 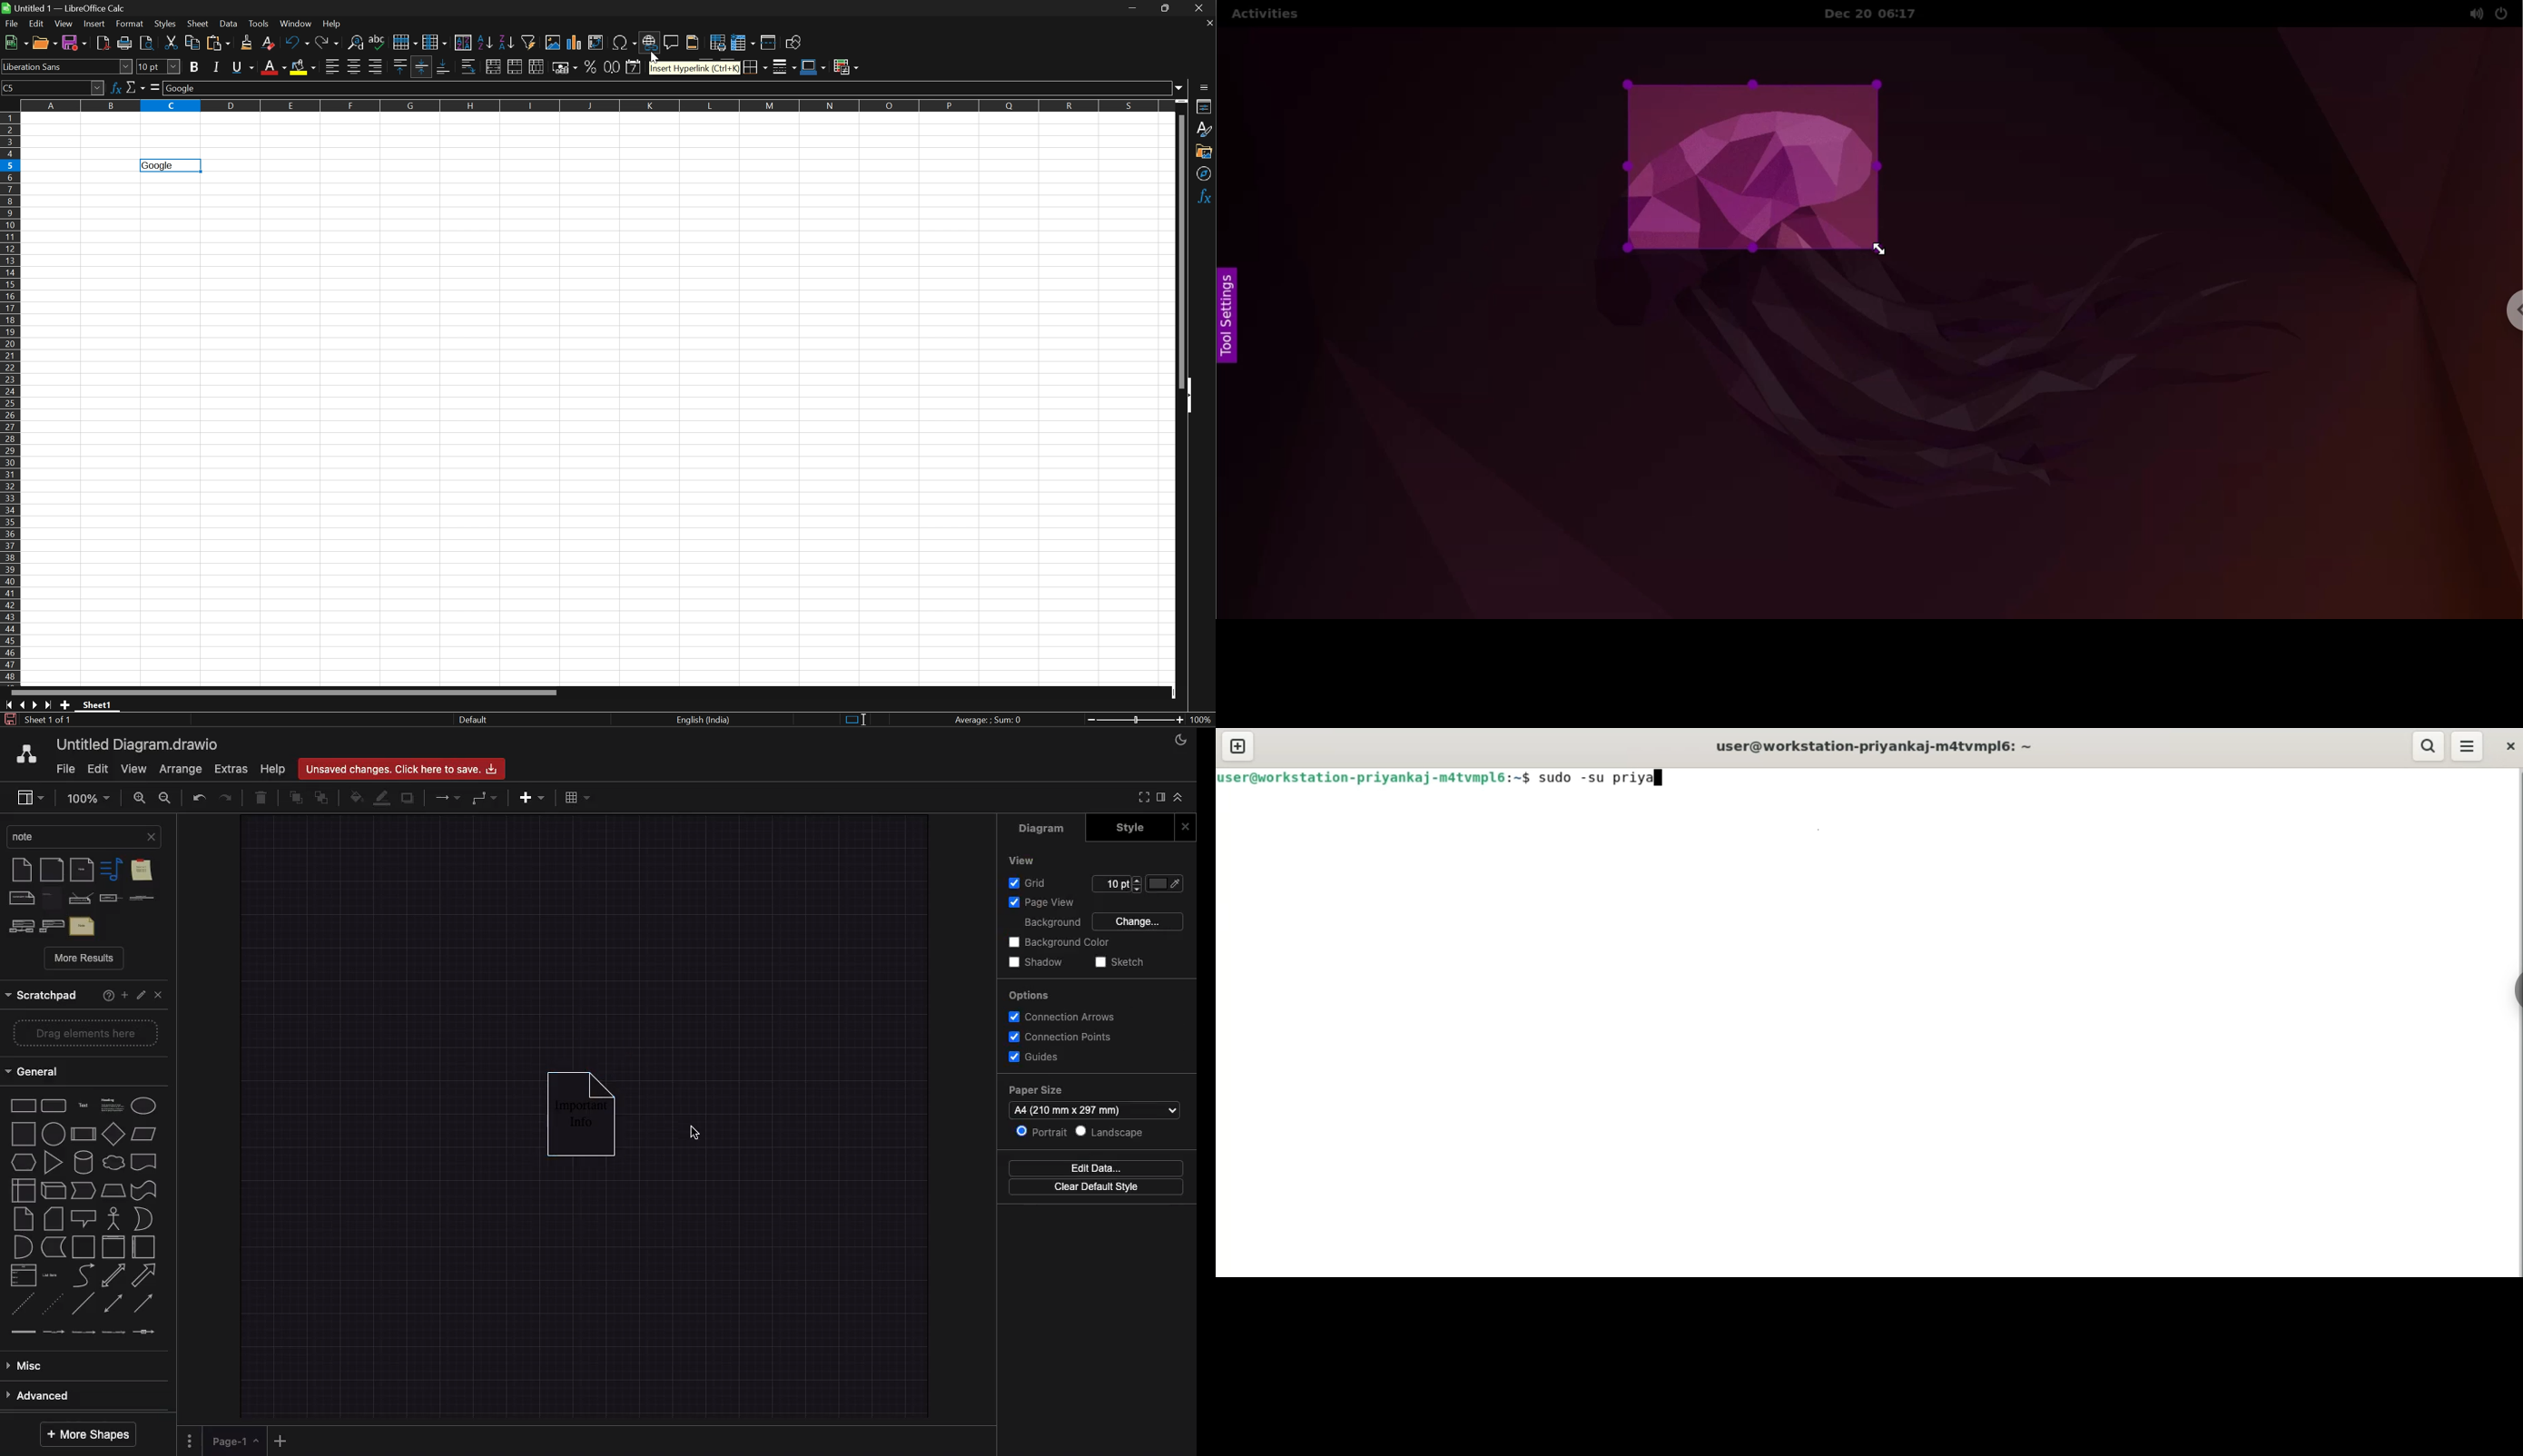 I want to click on and, so click(x=145, y=1219).